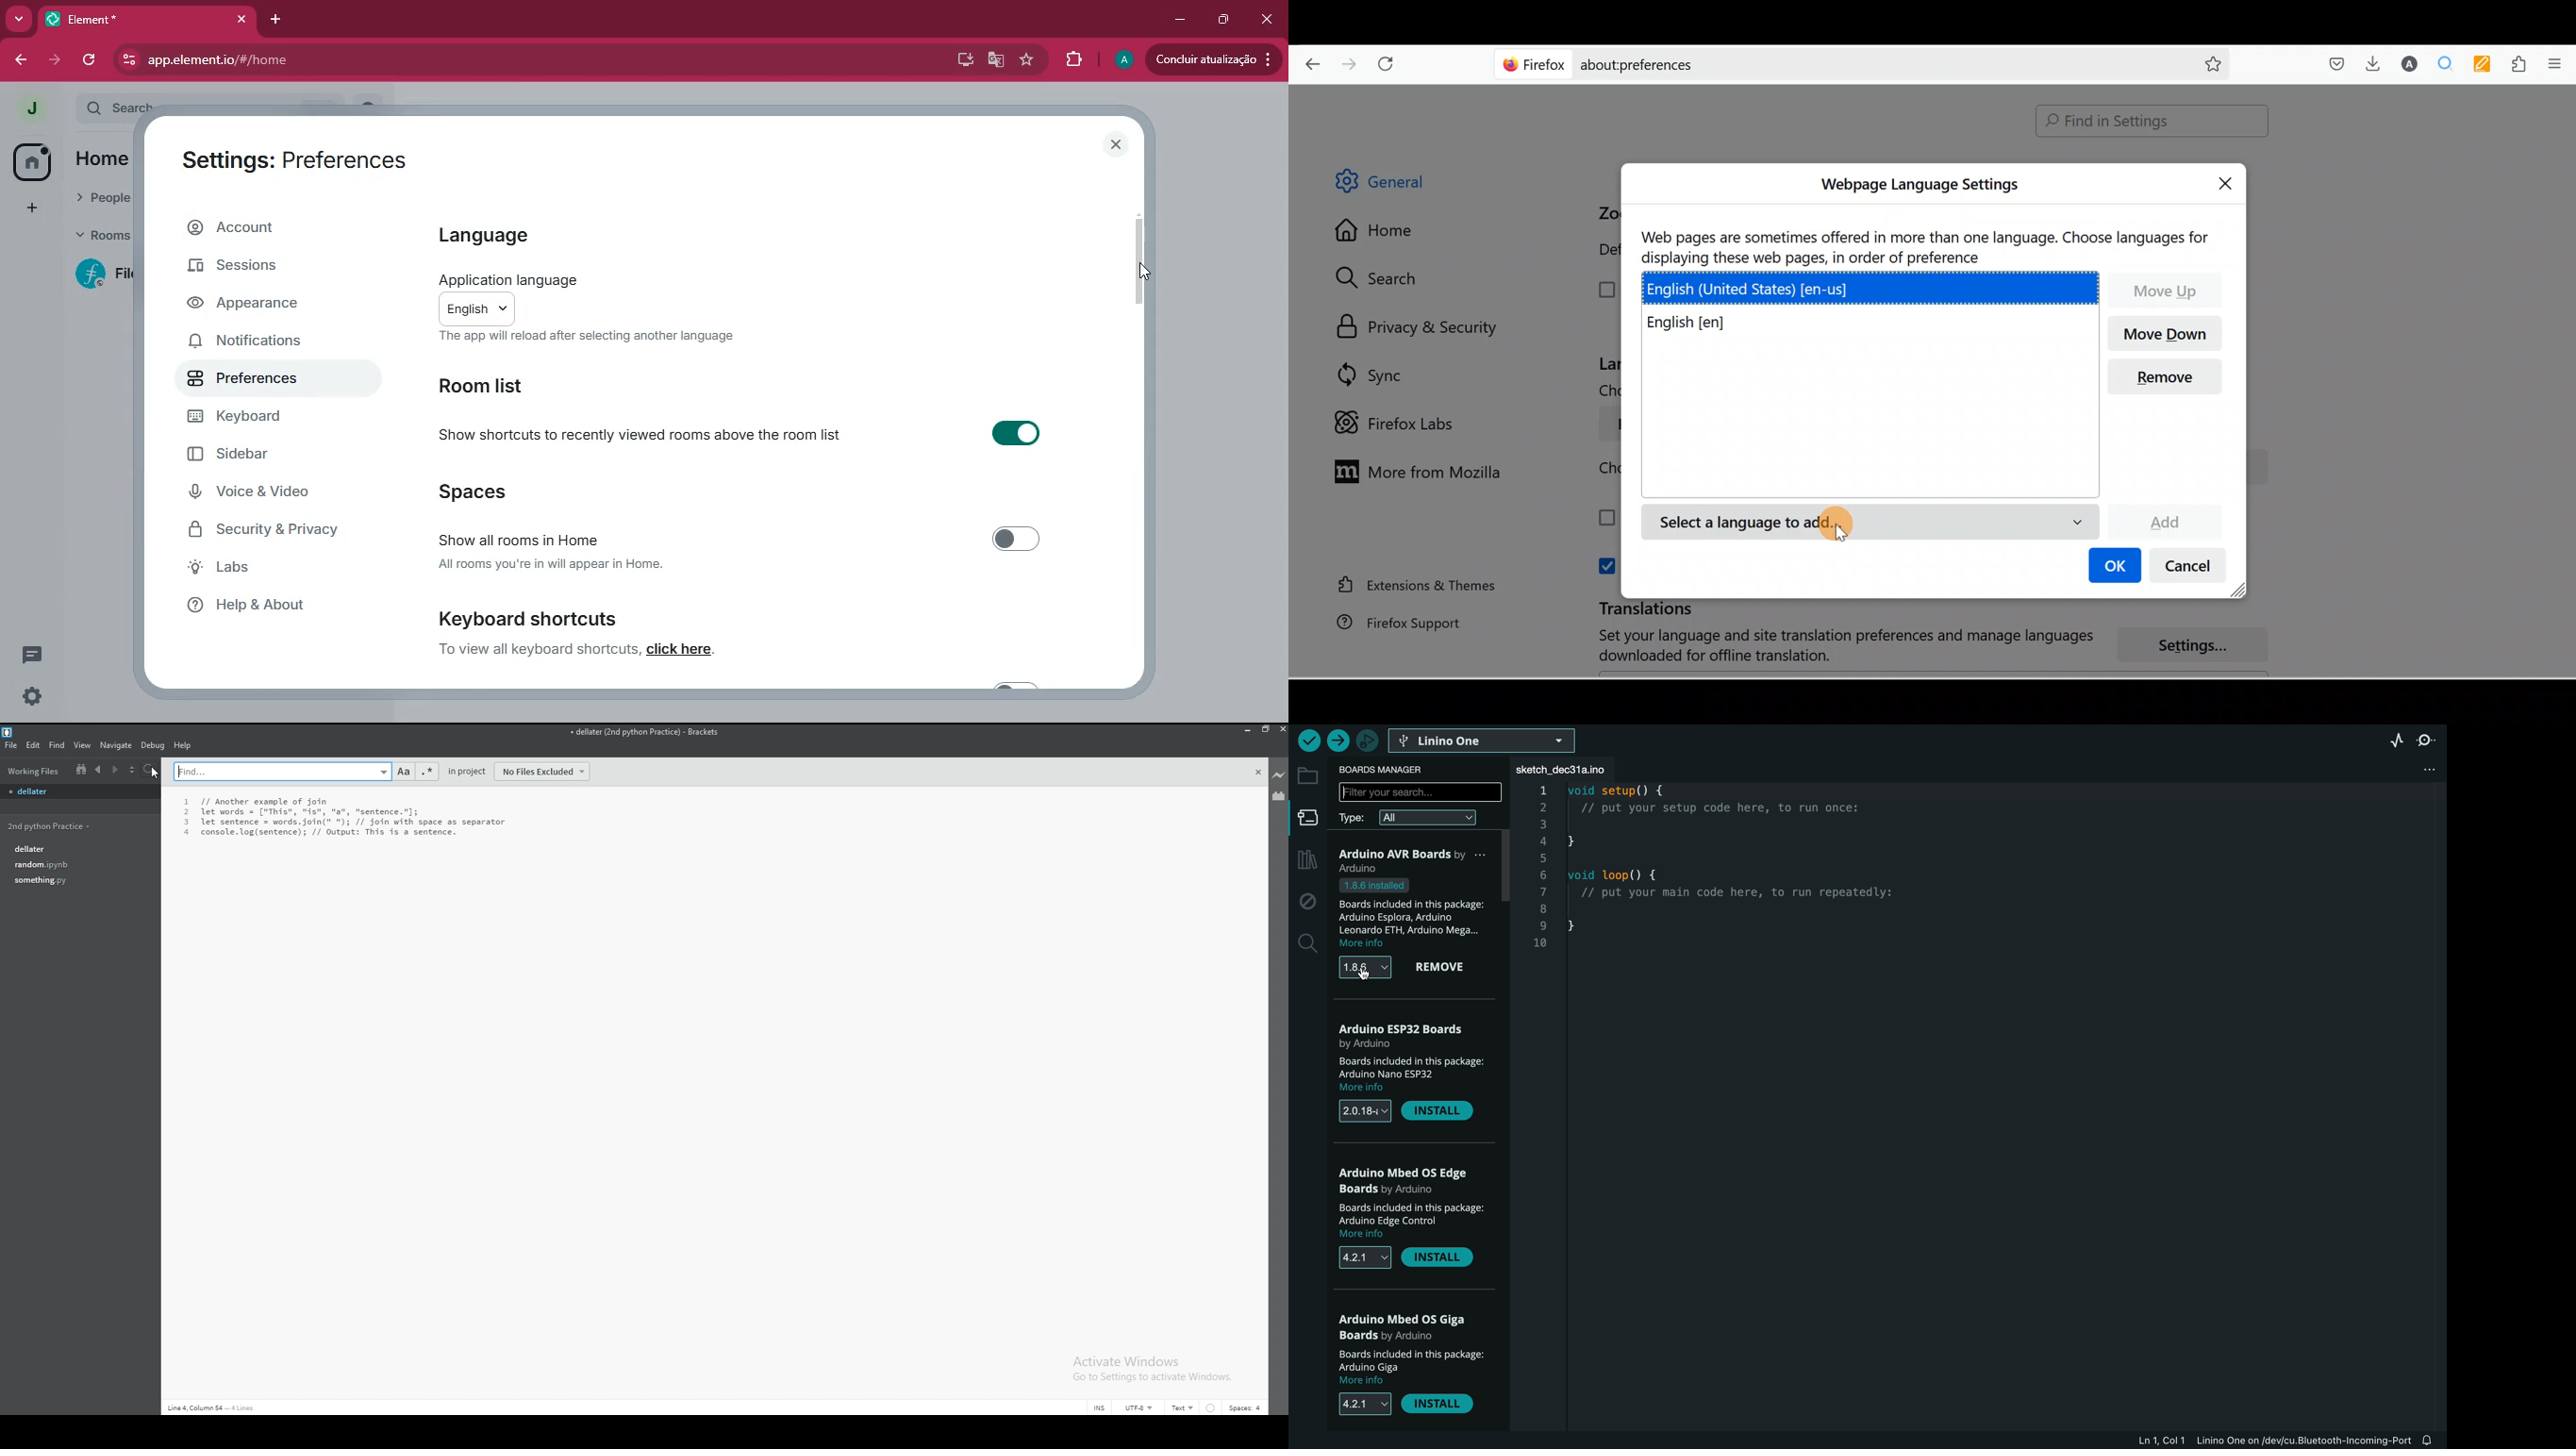 The image size is (2576, 1456). What do you see at coordinates (994, 60) in the screenshot?
I see `google translate` at bounding box center [994, 60].